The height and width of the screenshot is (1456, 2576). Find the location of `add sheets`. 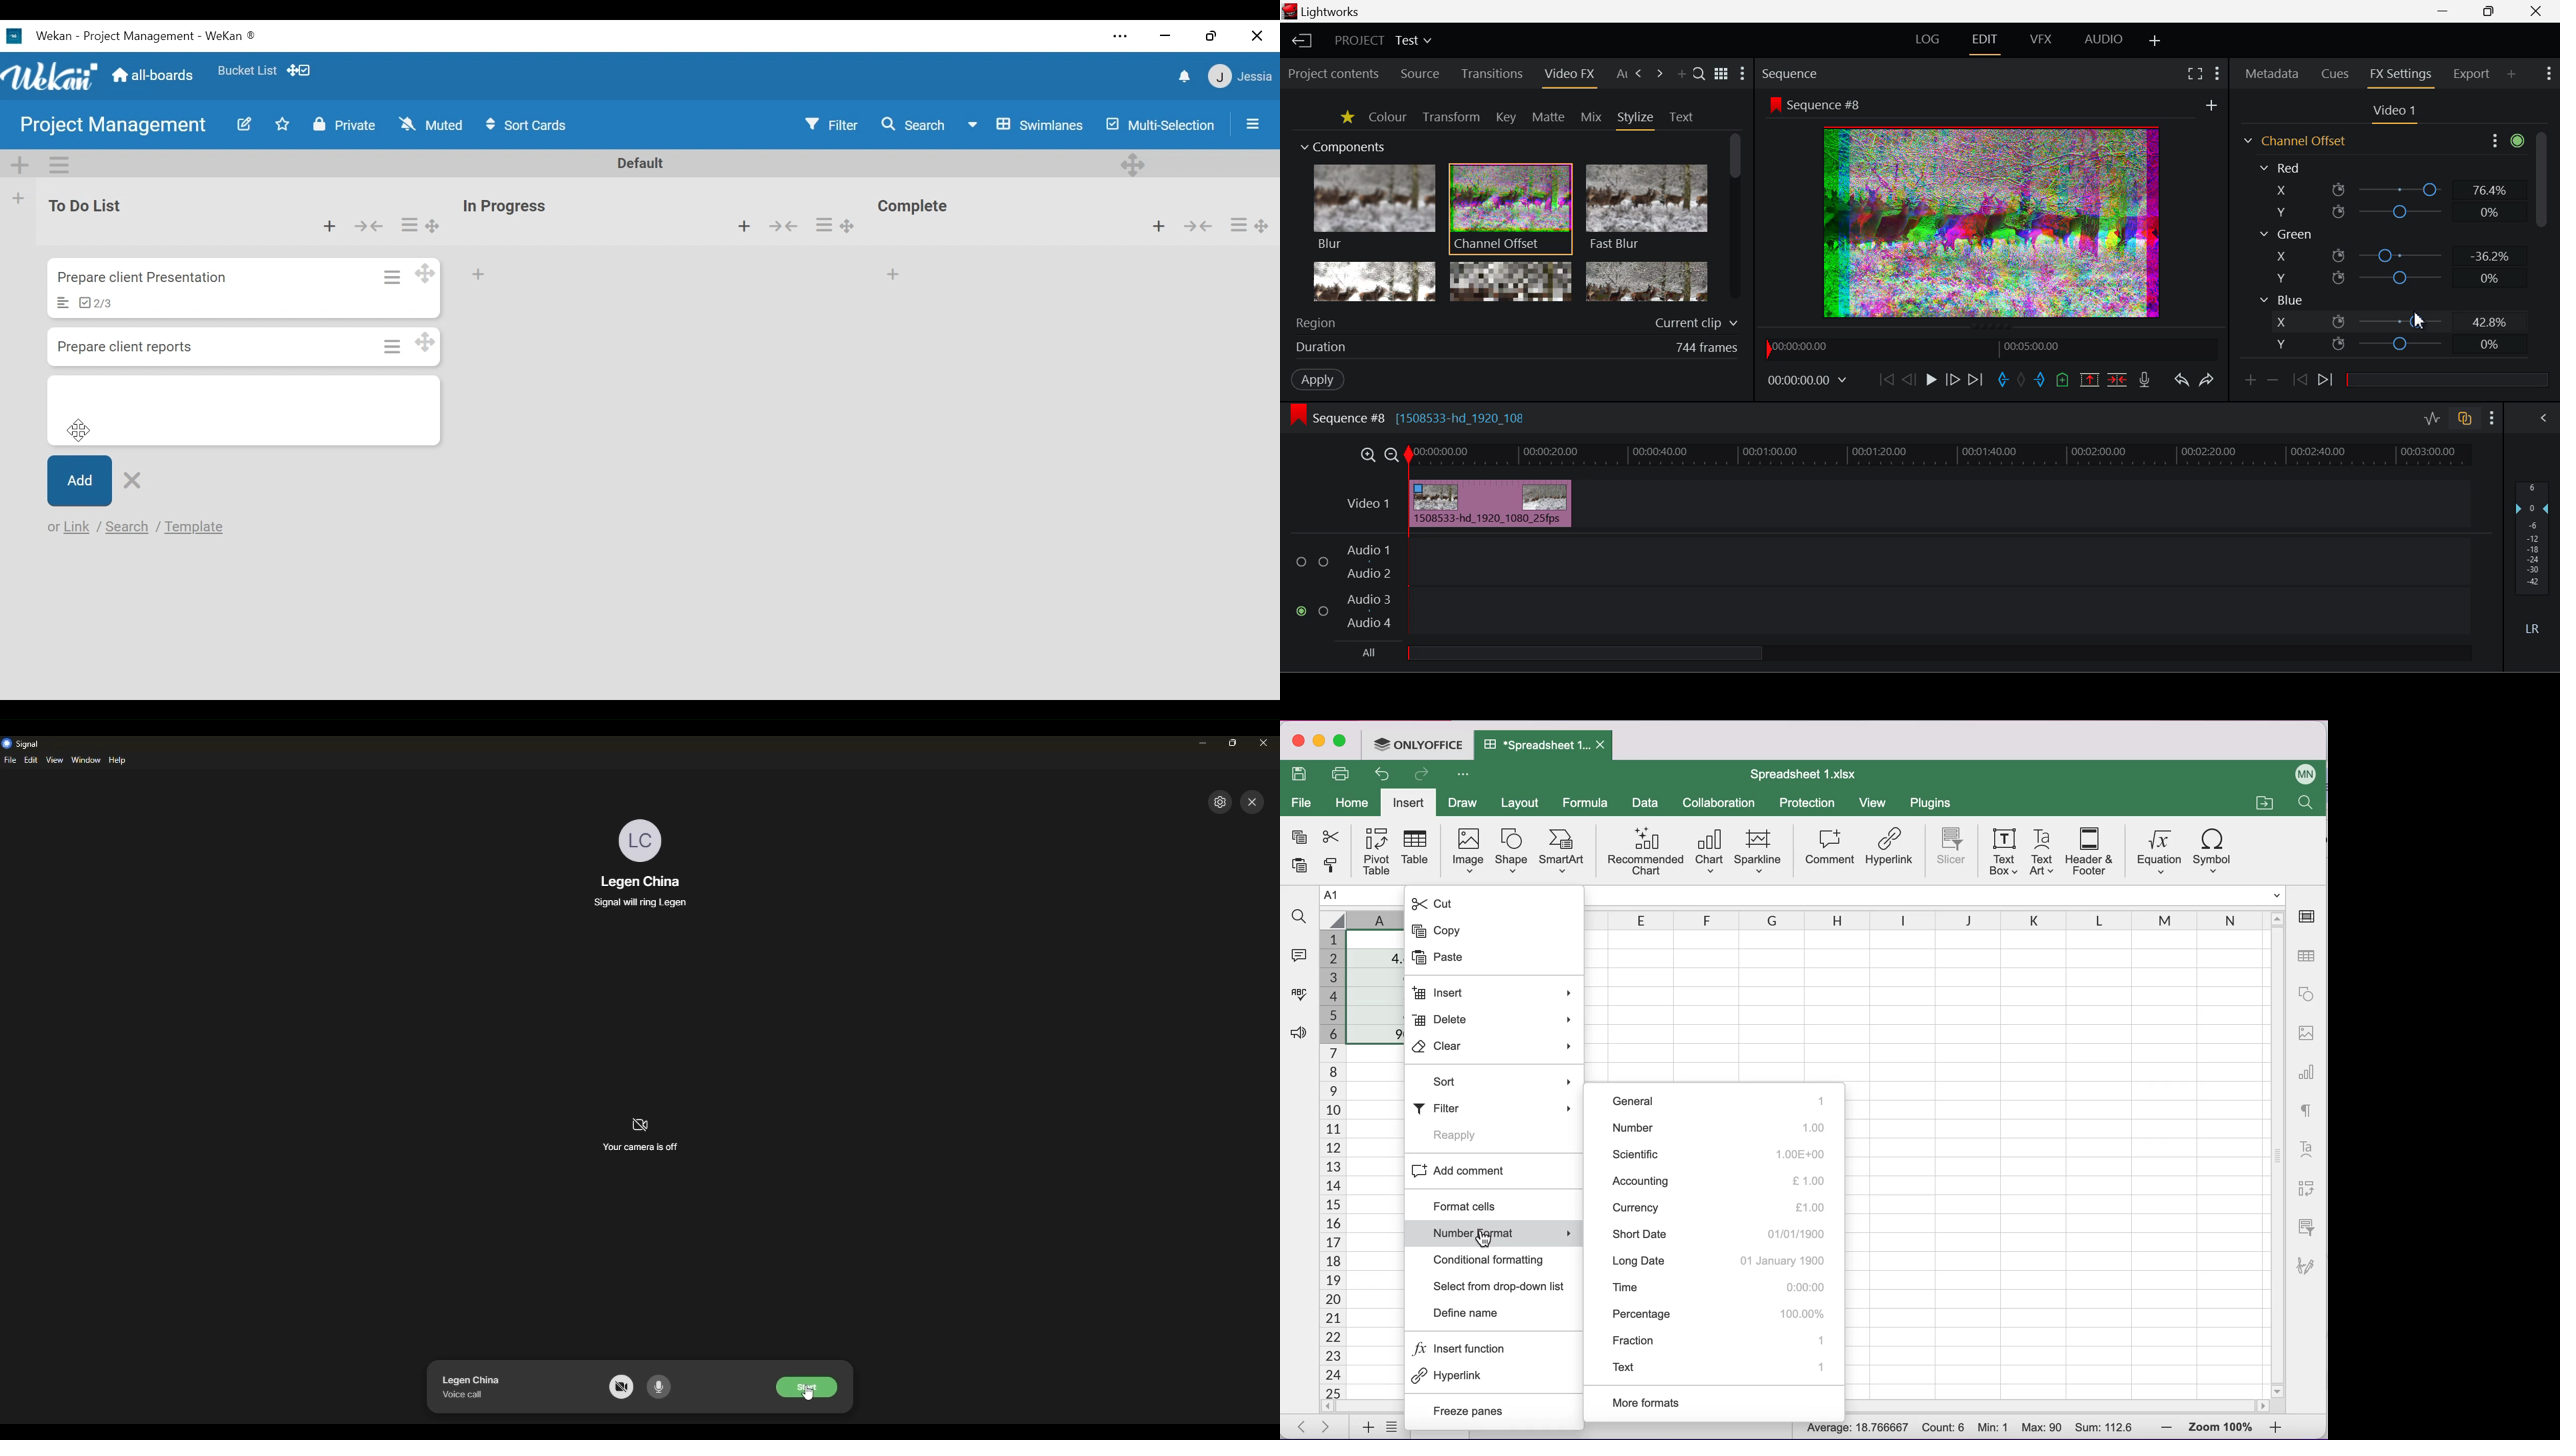

add sheets is located at coordinates (1363, 1426).